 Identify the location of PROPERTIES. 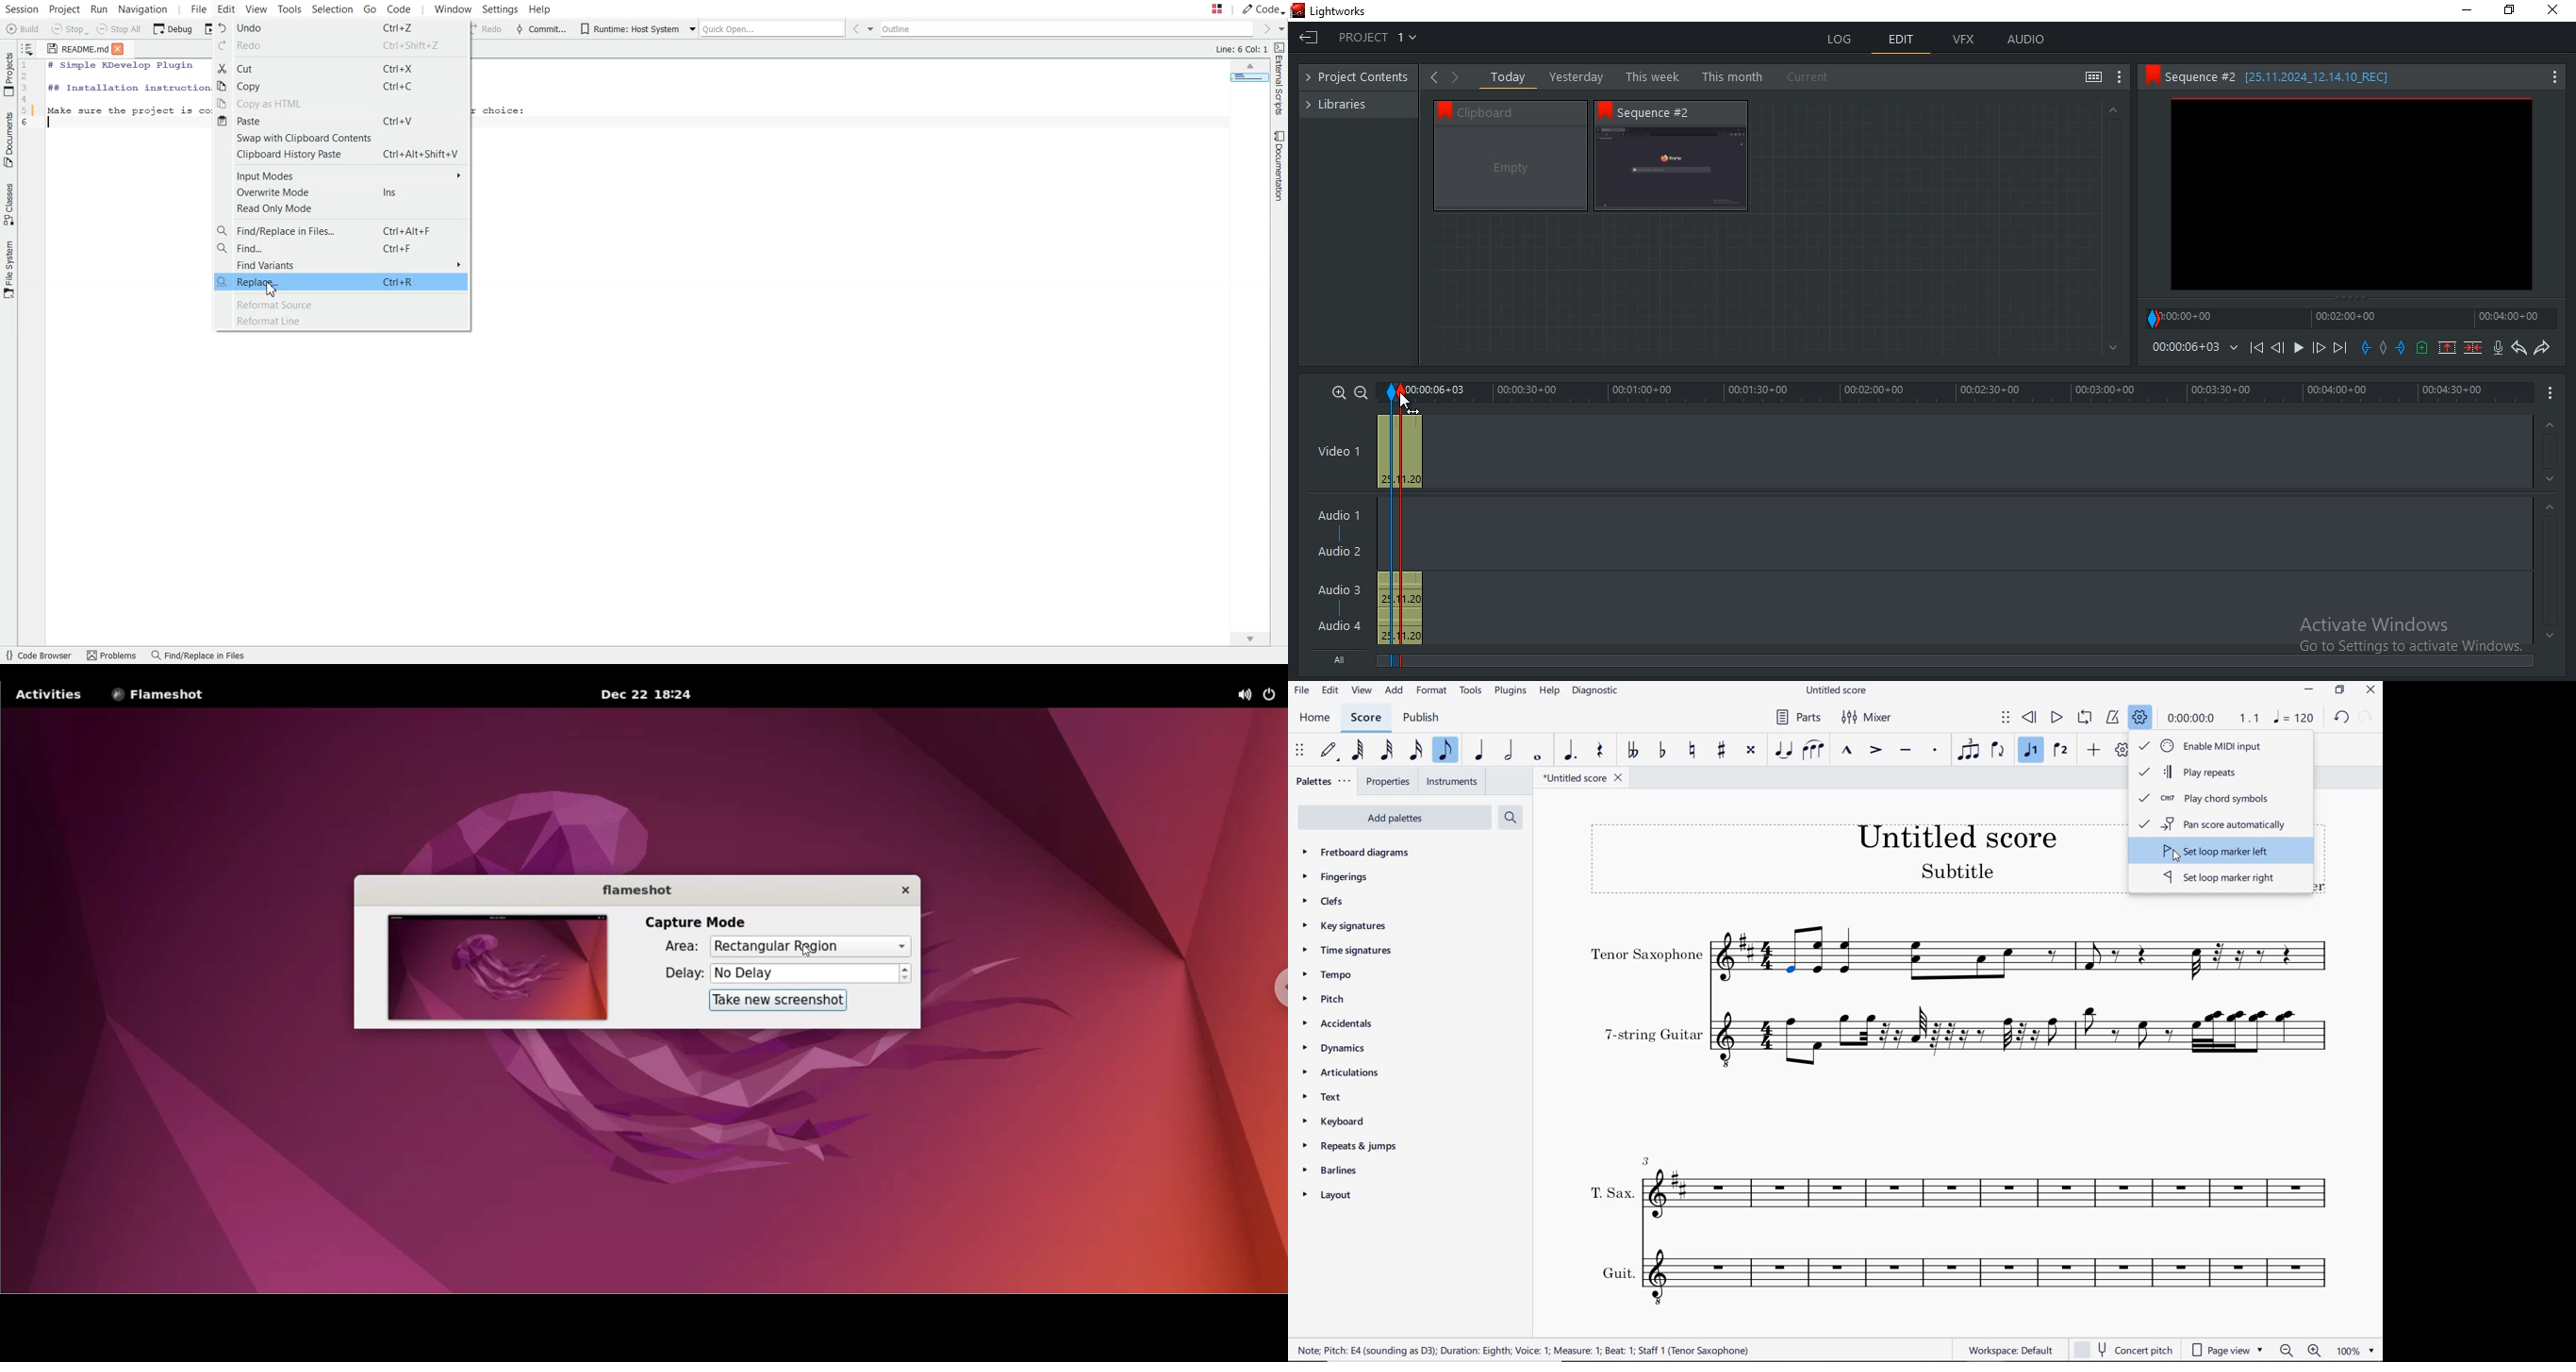
(1390, 781).